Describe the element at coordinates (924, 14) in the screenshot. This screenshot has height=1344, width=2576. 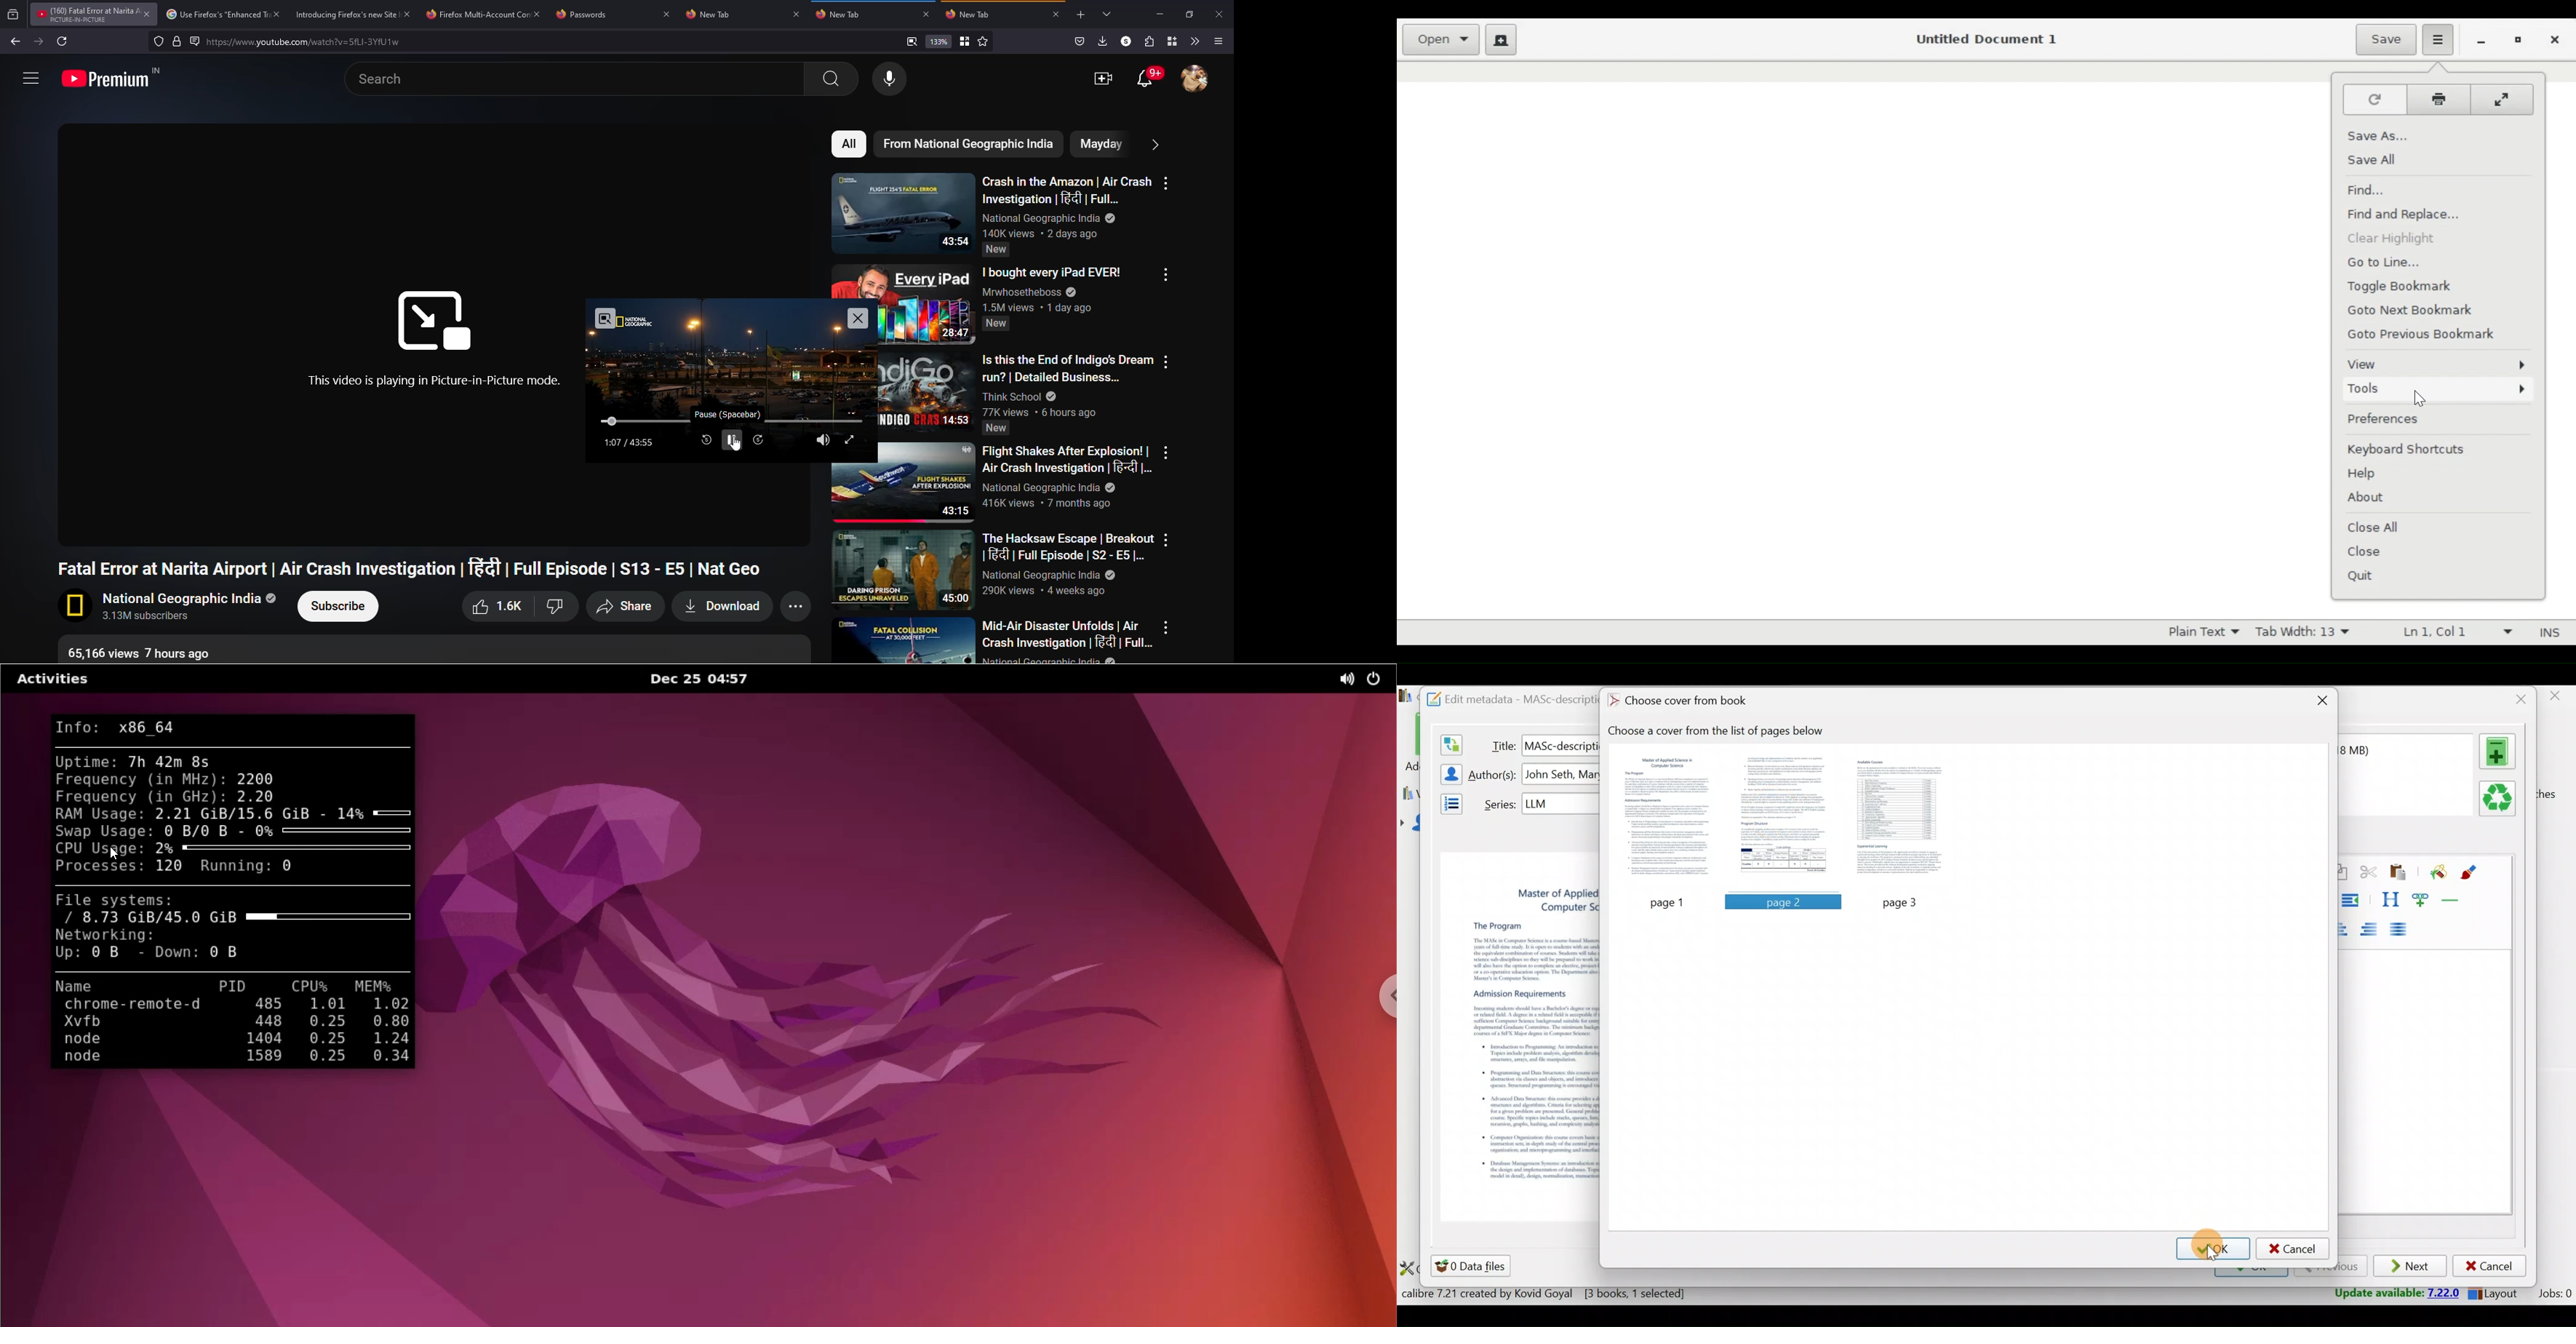
I see `close` at that location.